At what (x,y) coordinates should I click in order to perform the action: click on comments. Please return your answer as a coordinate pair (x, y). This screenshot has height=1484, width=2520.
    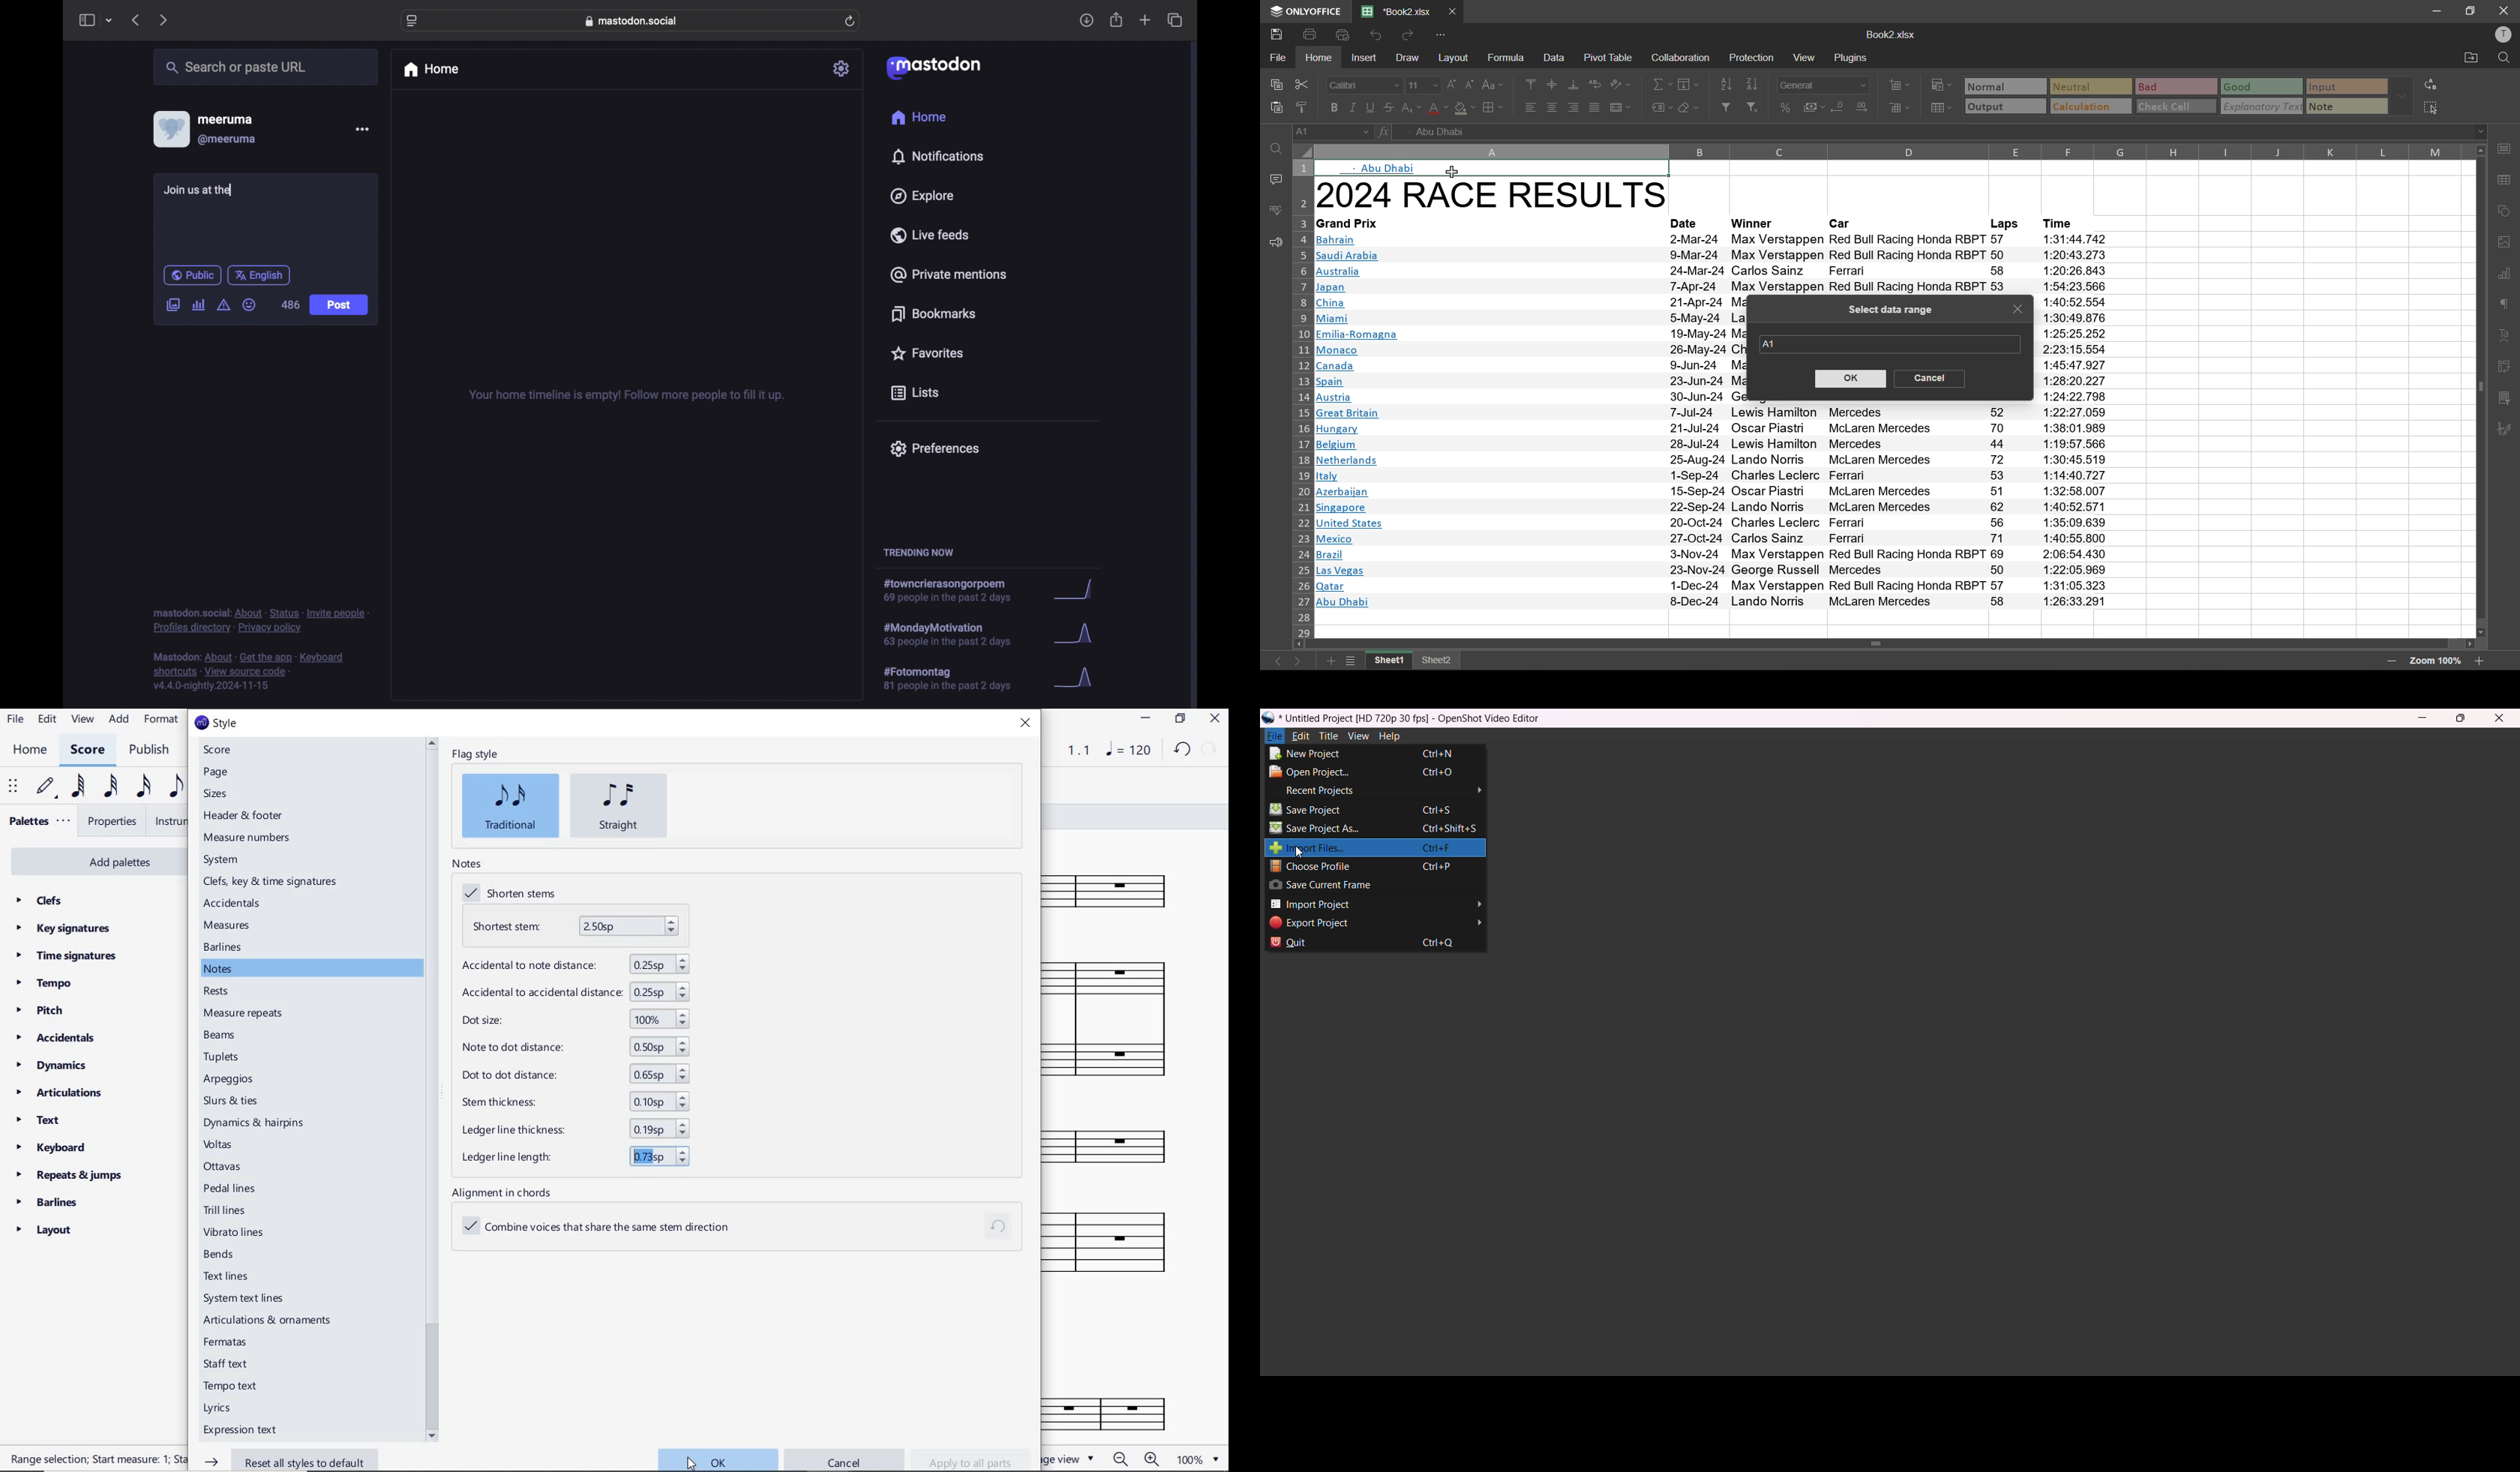
    Looking at the image, I should click on (1276, 180).